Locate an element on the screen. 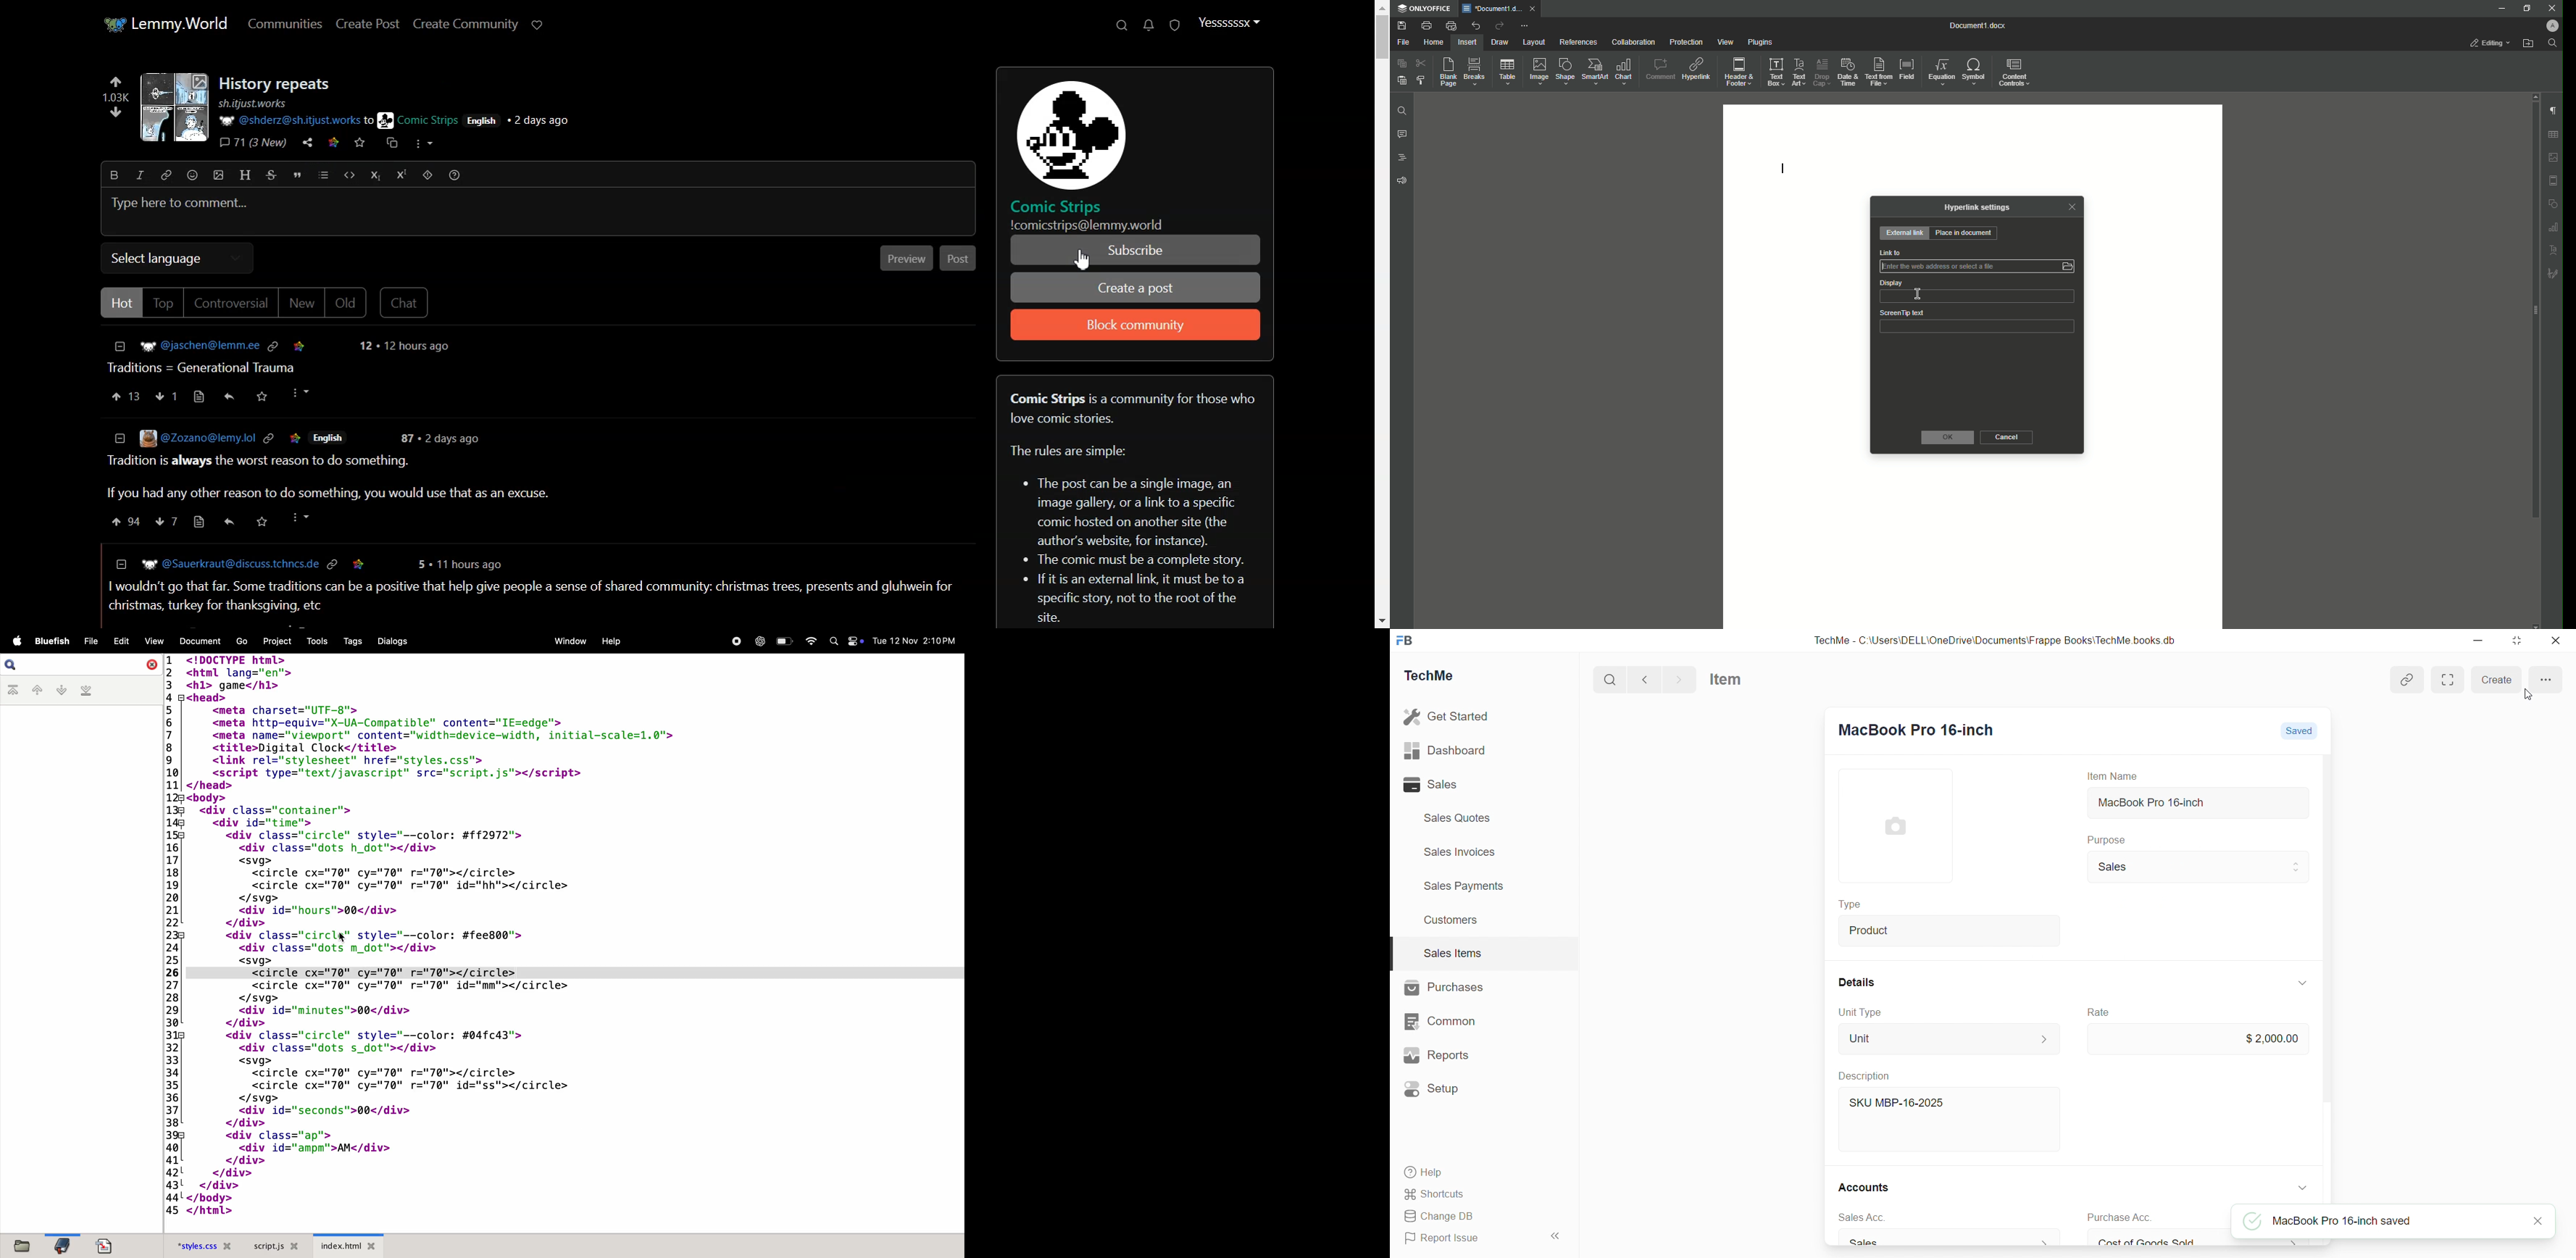 This screenshot has height=1260, width=2576. Home is located at coordinates (1434, 42).